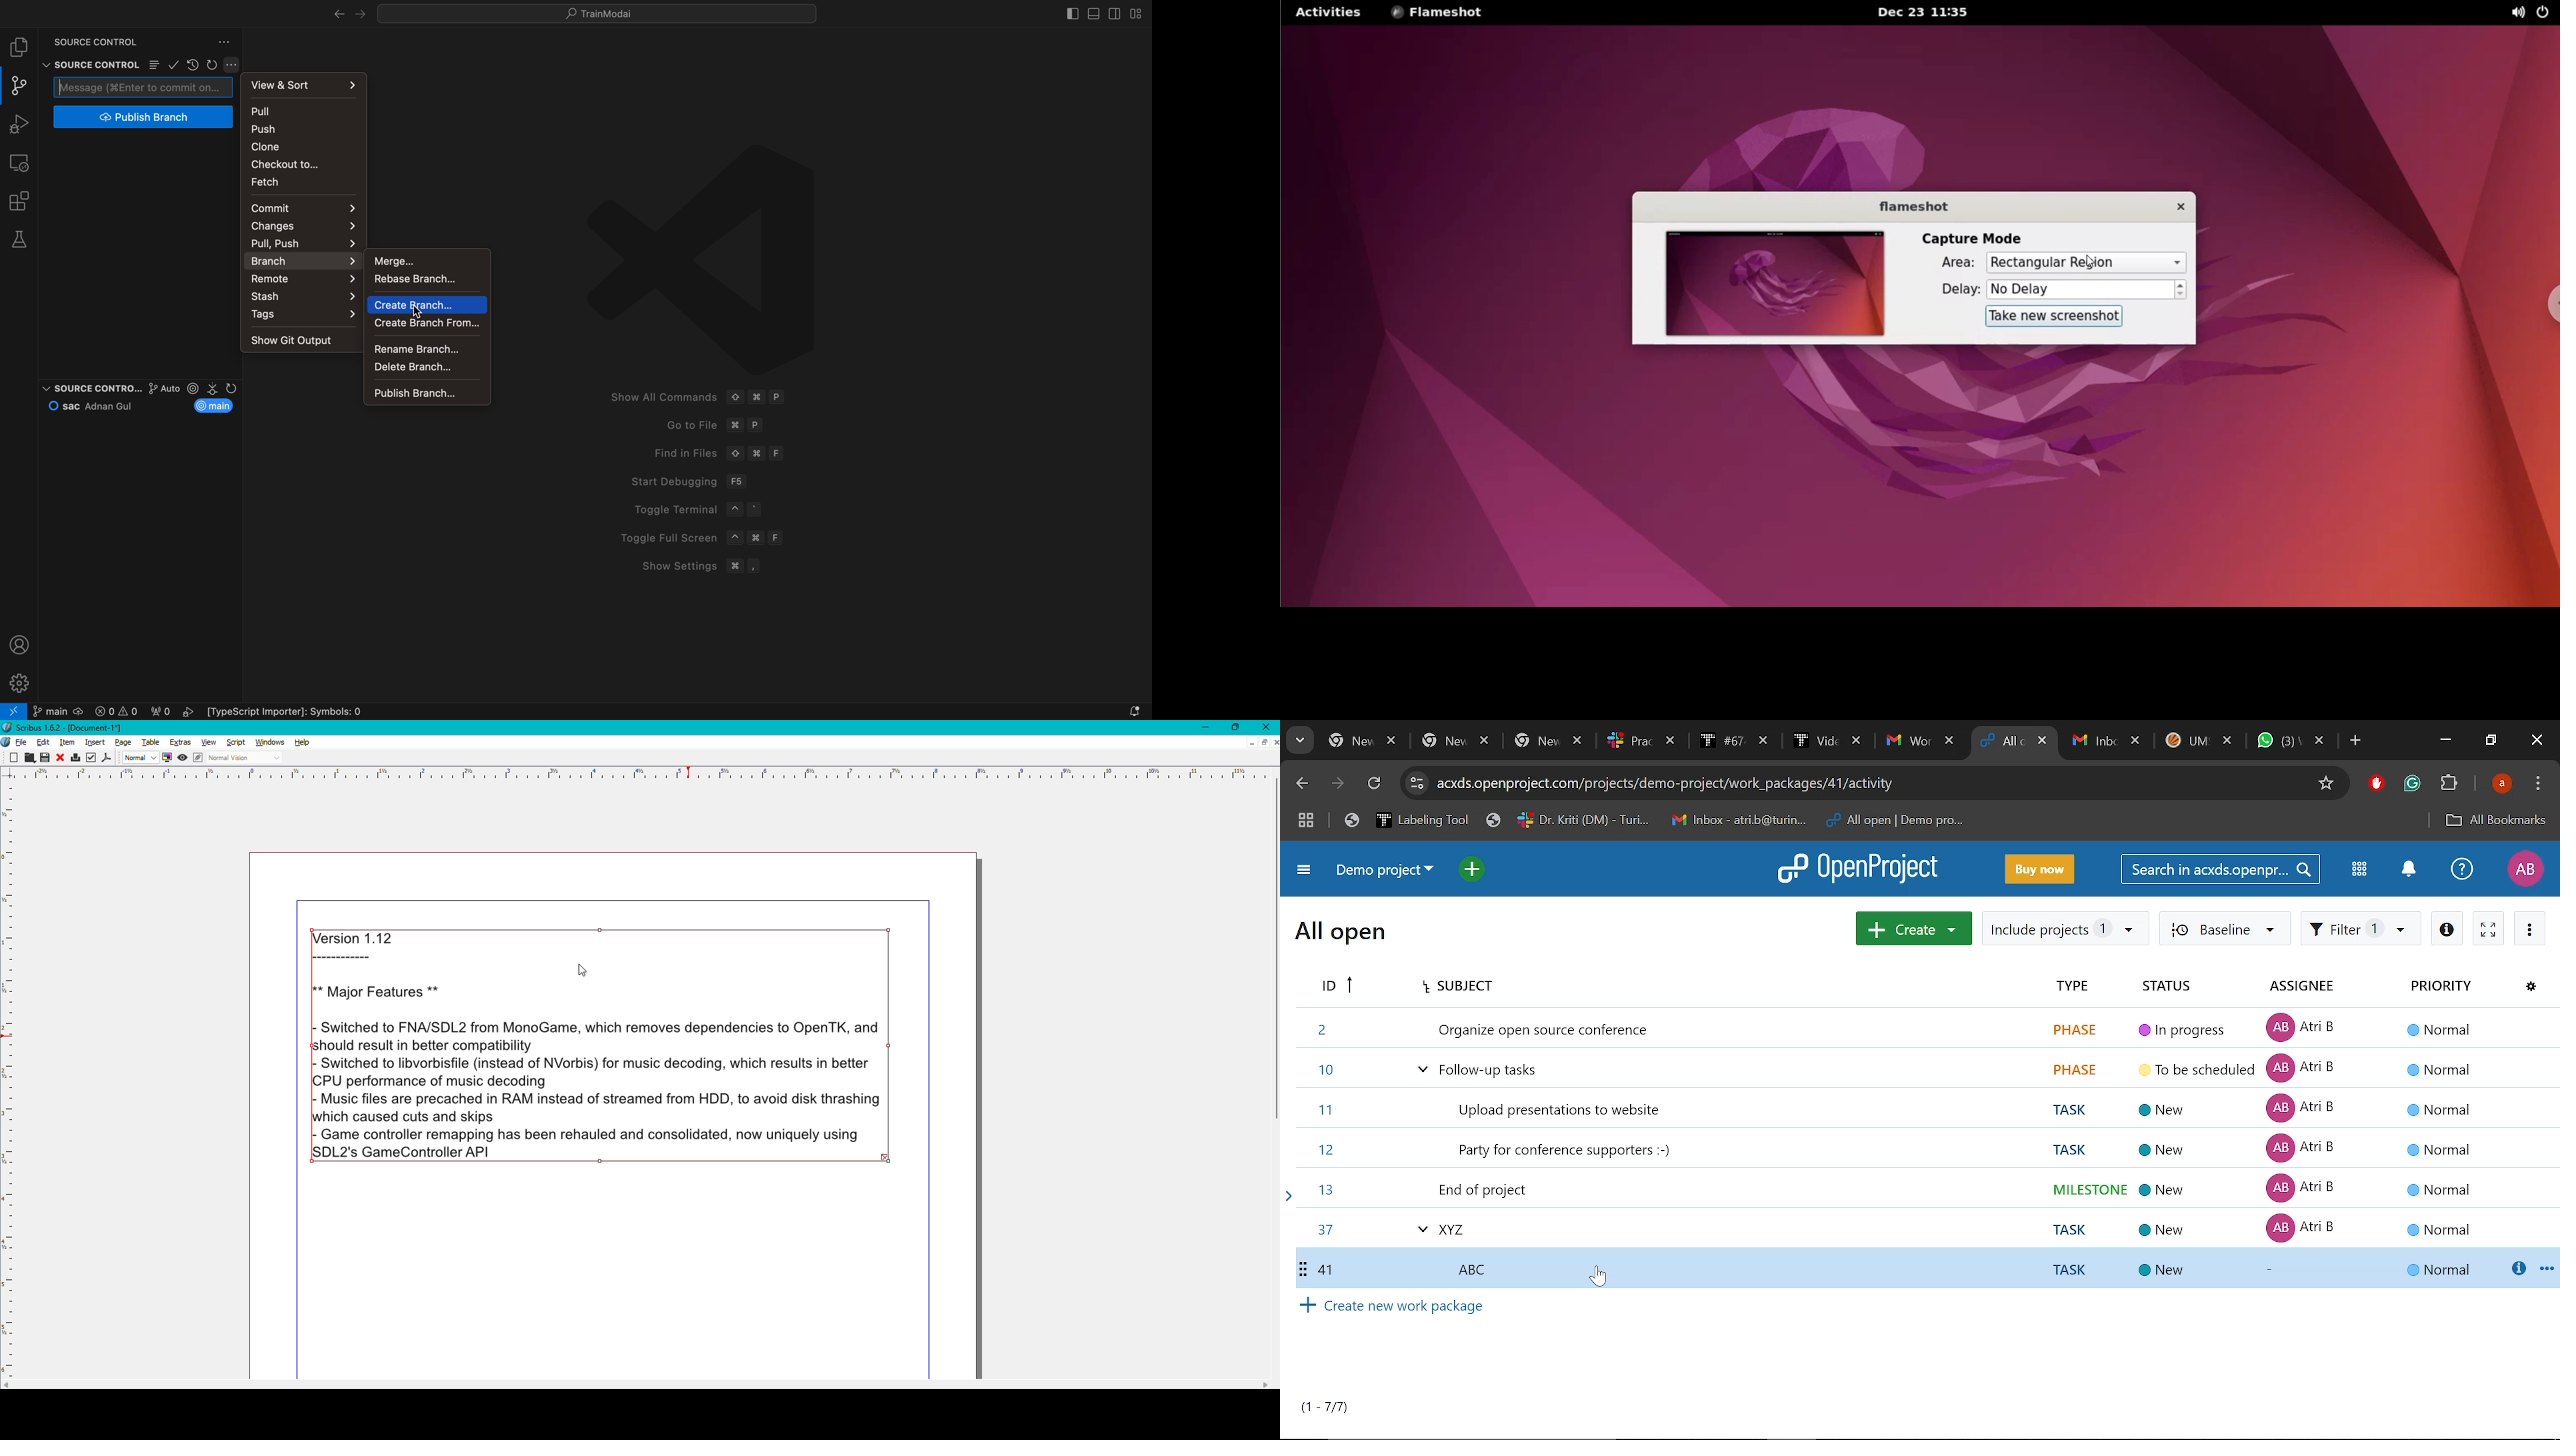 The width and height of the screenshot is (2576, 1456). Describe the element at coordinates (1201, 727) in the screenshot. I see `Minimize` at that location.